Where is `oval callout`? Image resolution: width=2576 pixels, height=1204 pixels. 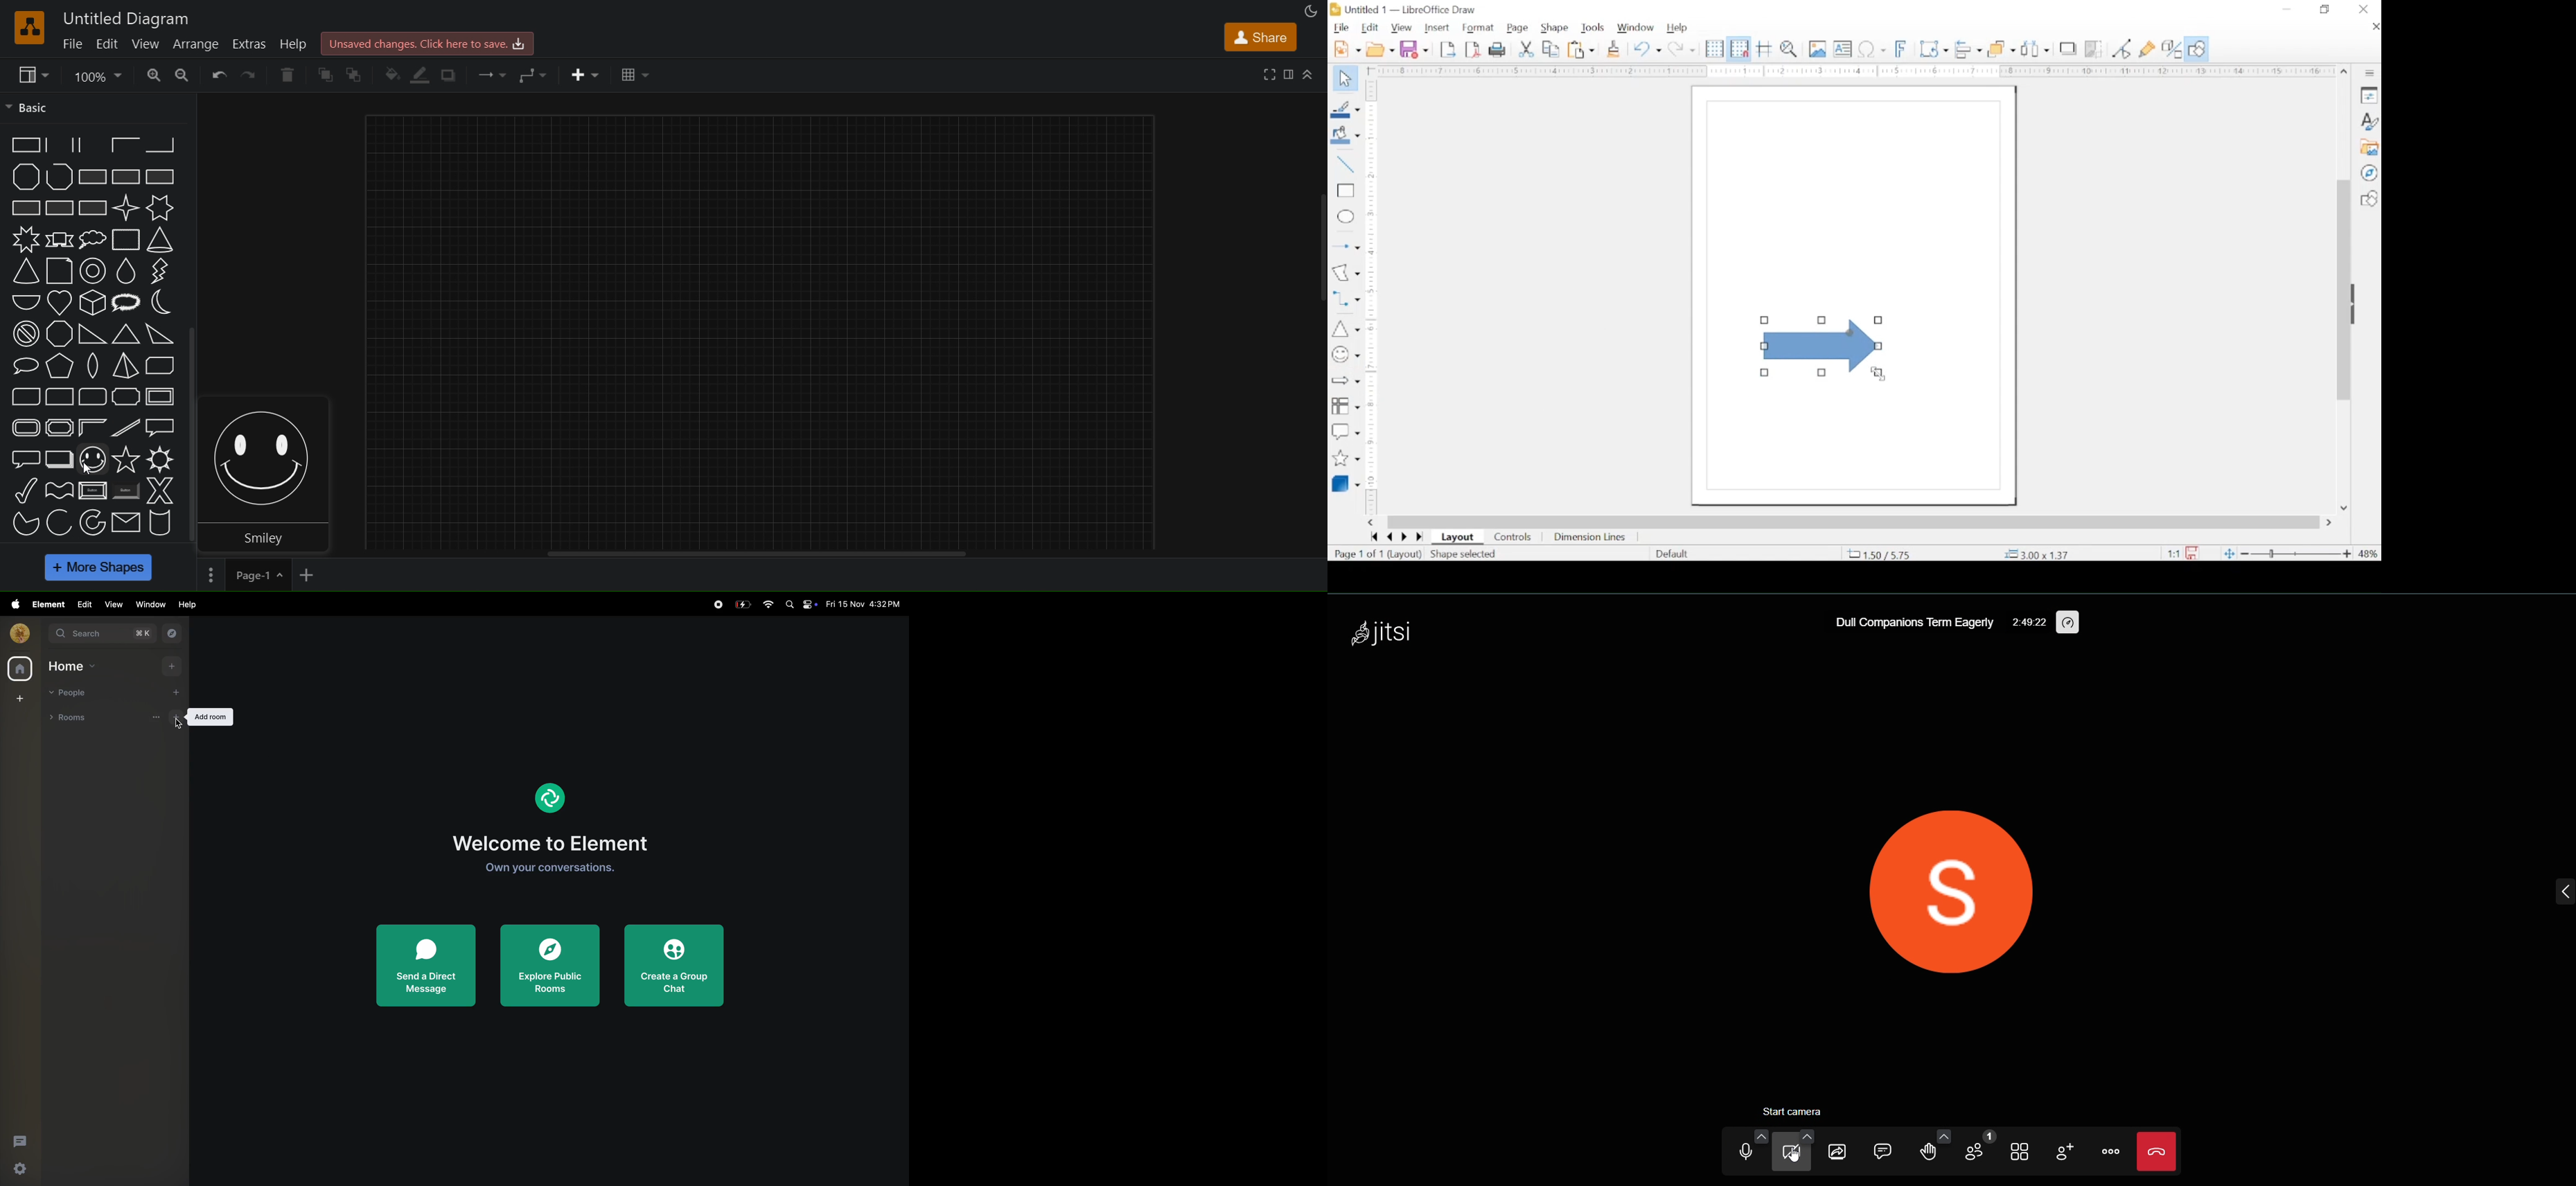 oval callout is located at coordinates (24, 365).